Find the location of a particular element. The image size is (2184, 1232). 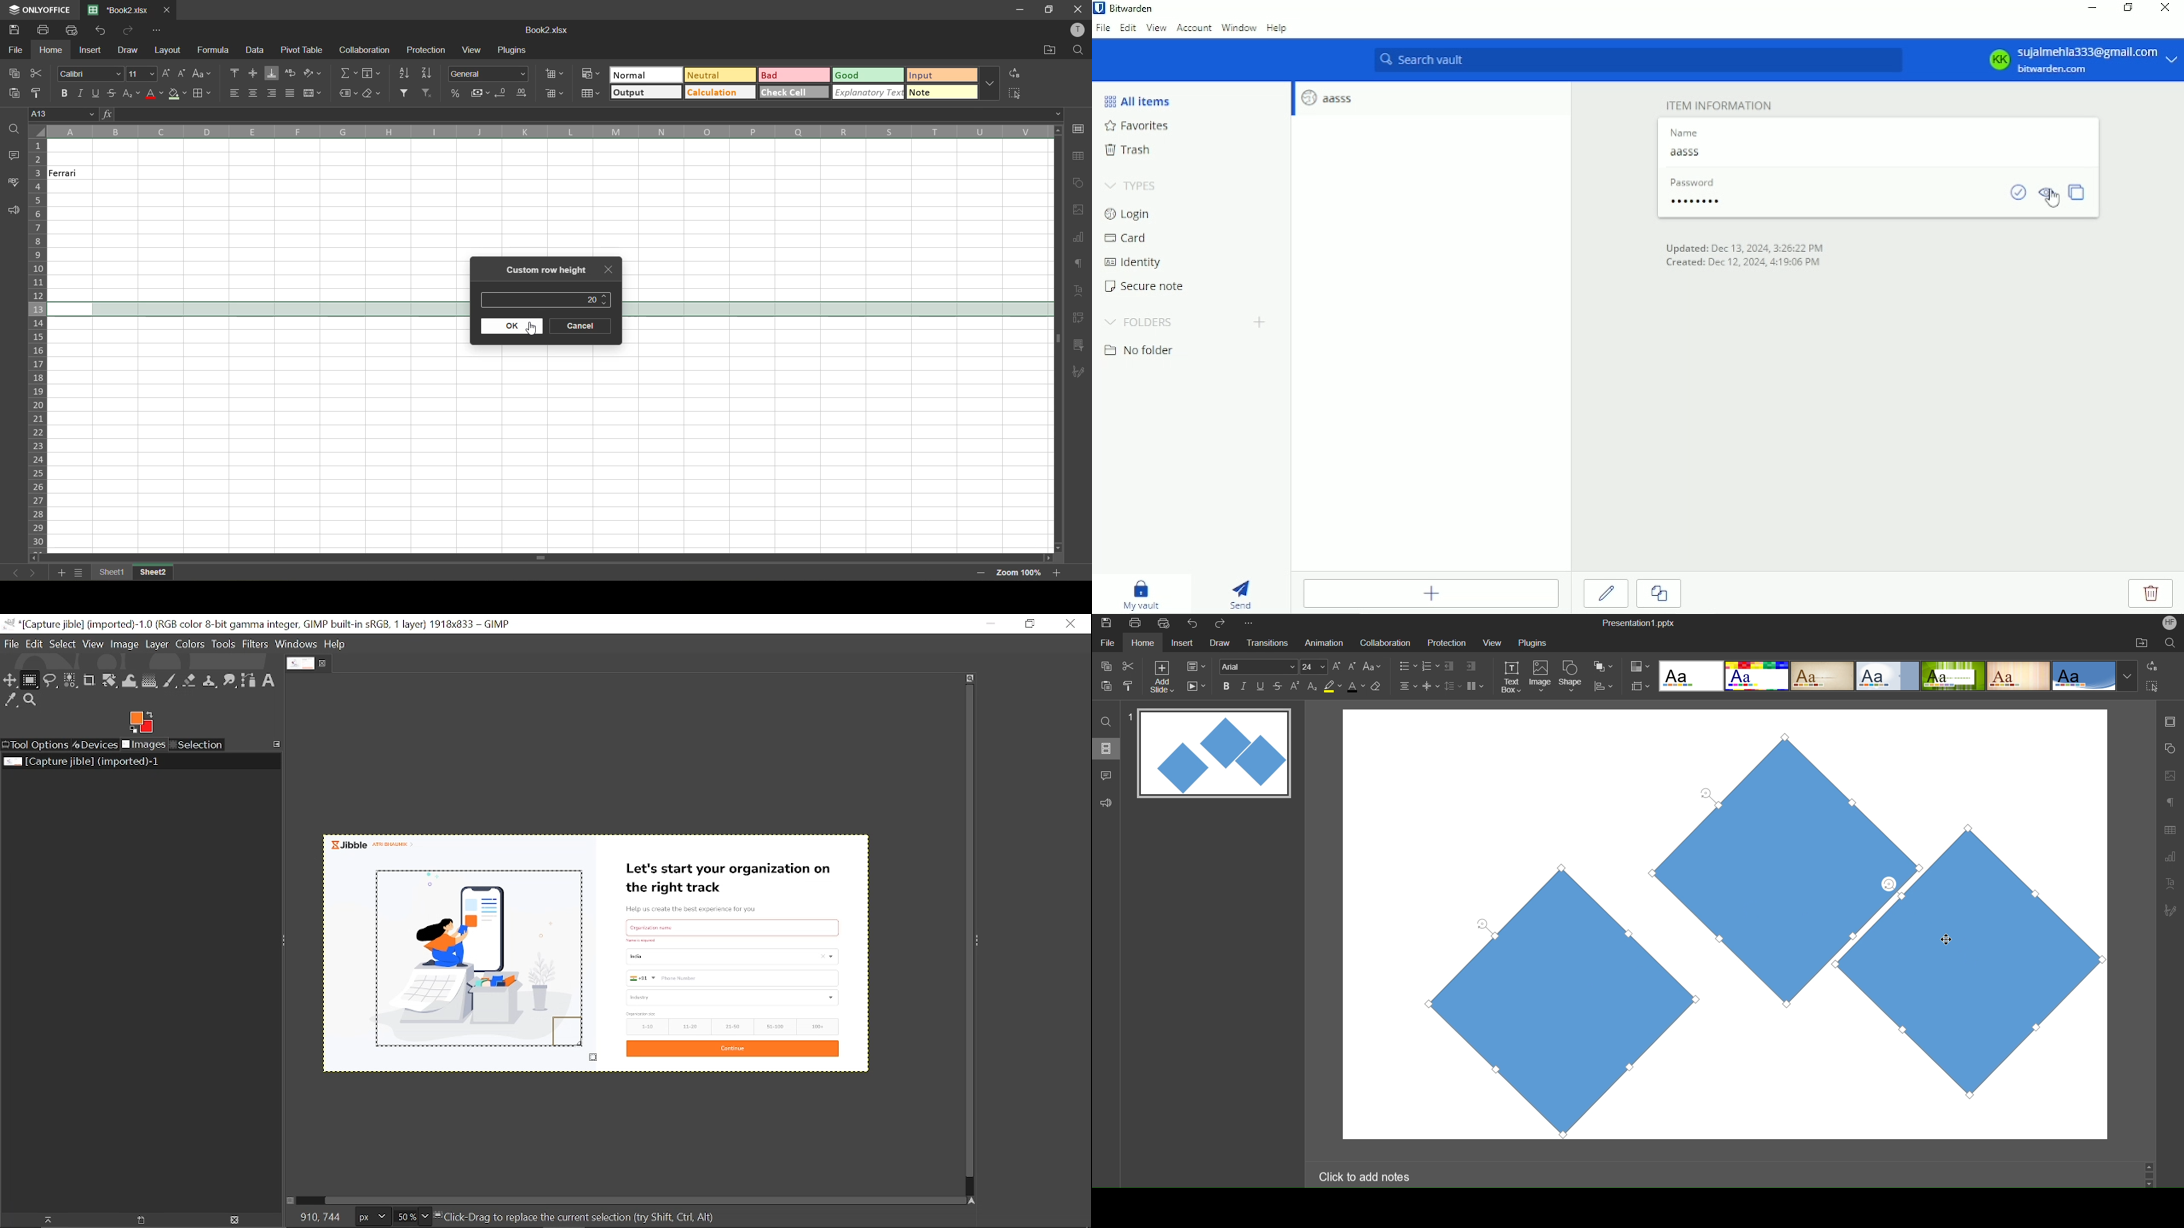

Login is located at coordinates (1129, 214).